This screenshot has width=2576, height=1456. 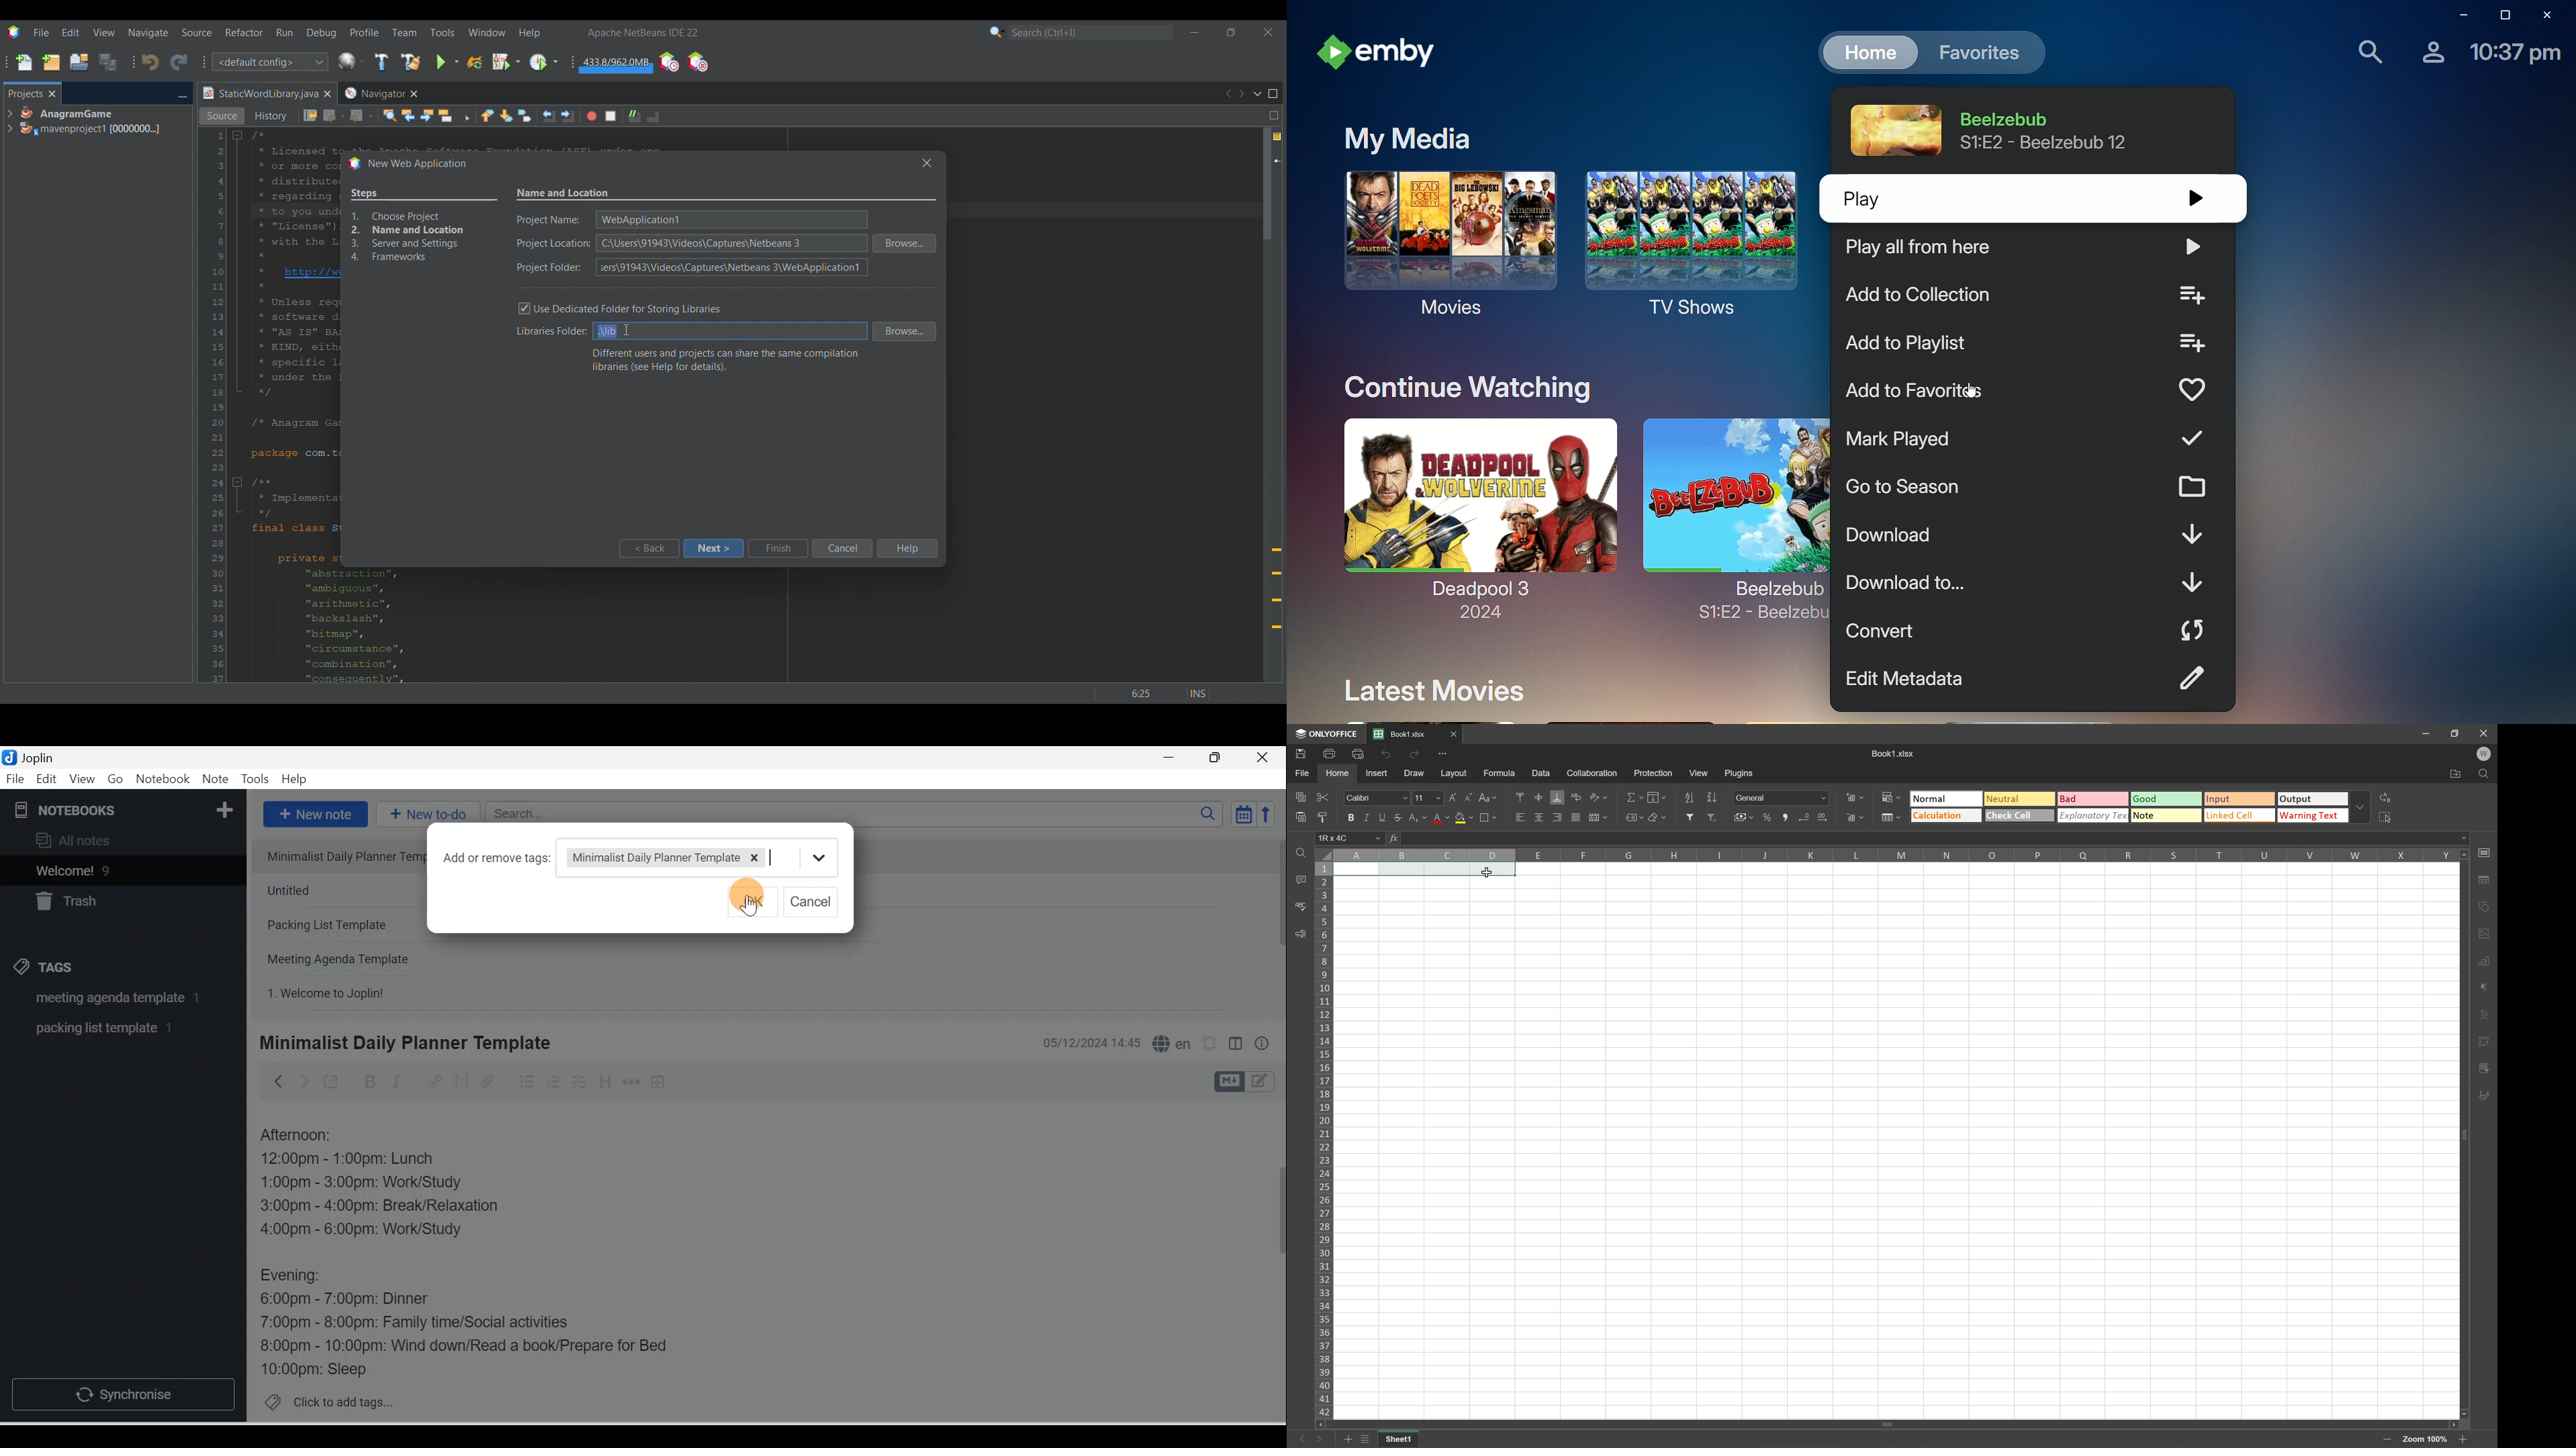 What do you see at coordinates (1700, 772) in the screenshot?
I see `View` at bounding box center [1700, 772].